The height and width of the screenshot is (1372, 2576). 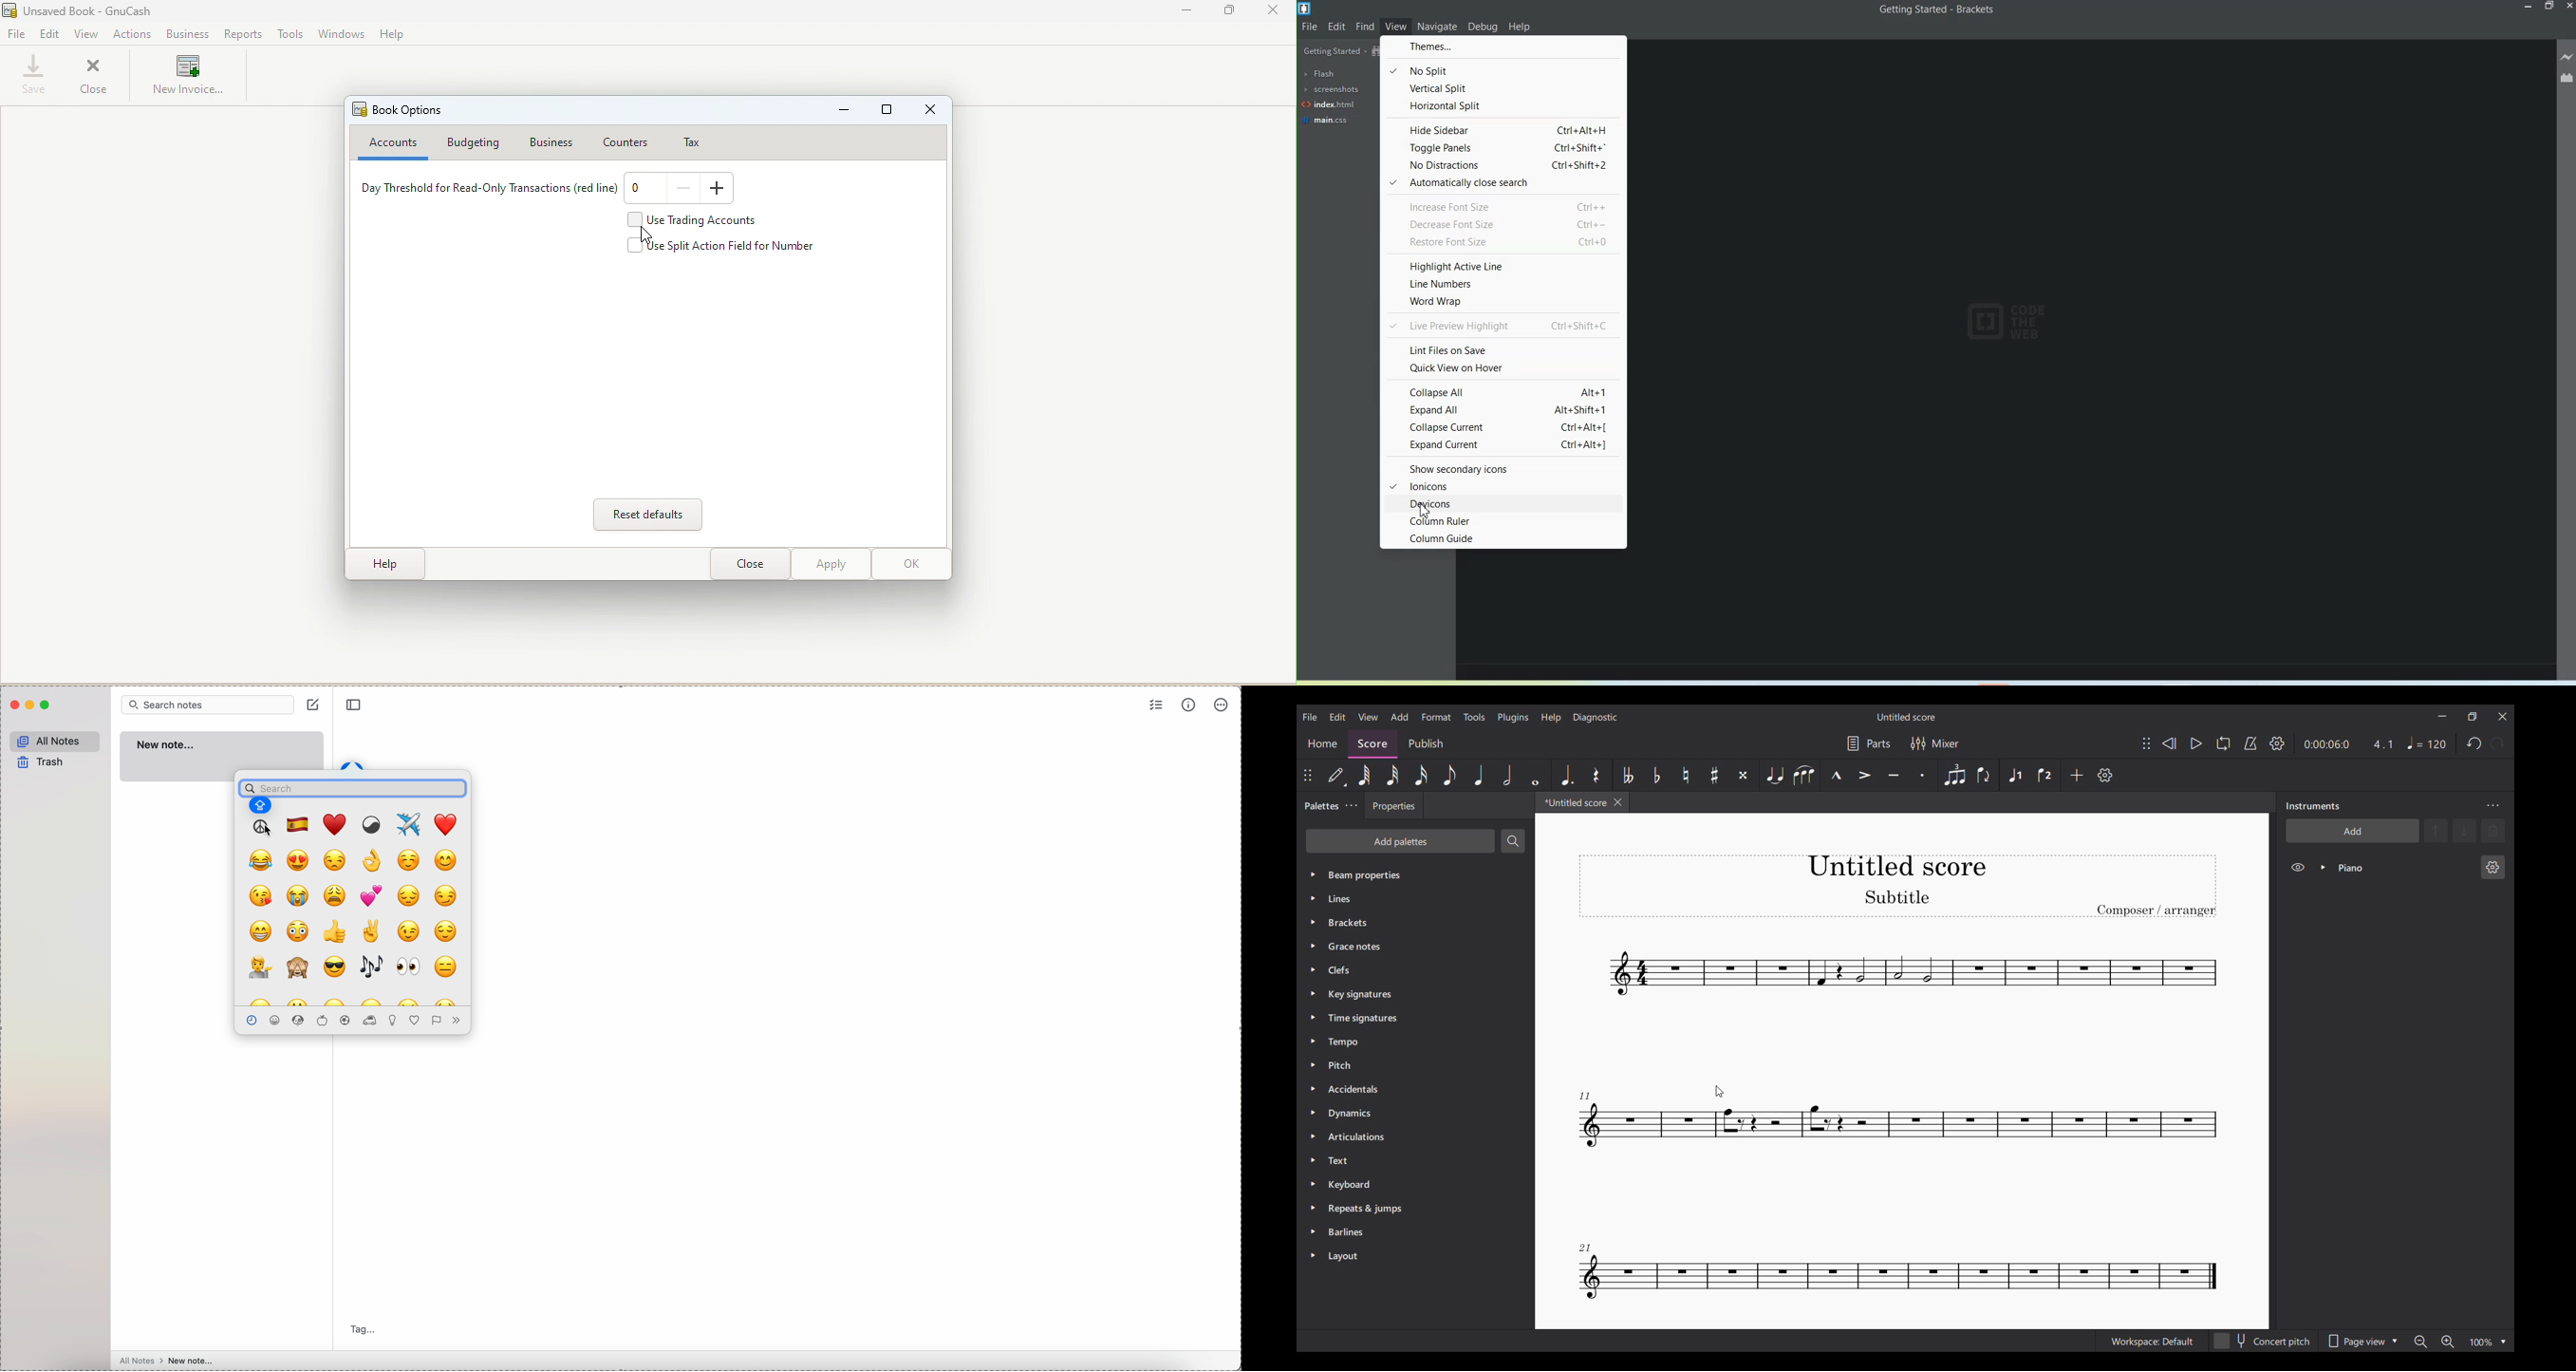 I want to click on emoji, so click(x=299, y=969).